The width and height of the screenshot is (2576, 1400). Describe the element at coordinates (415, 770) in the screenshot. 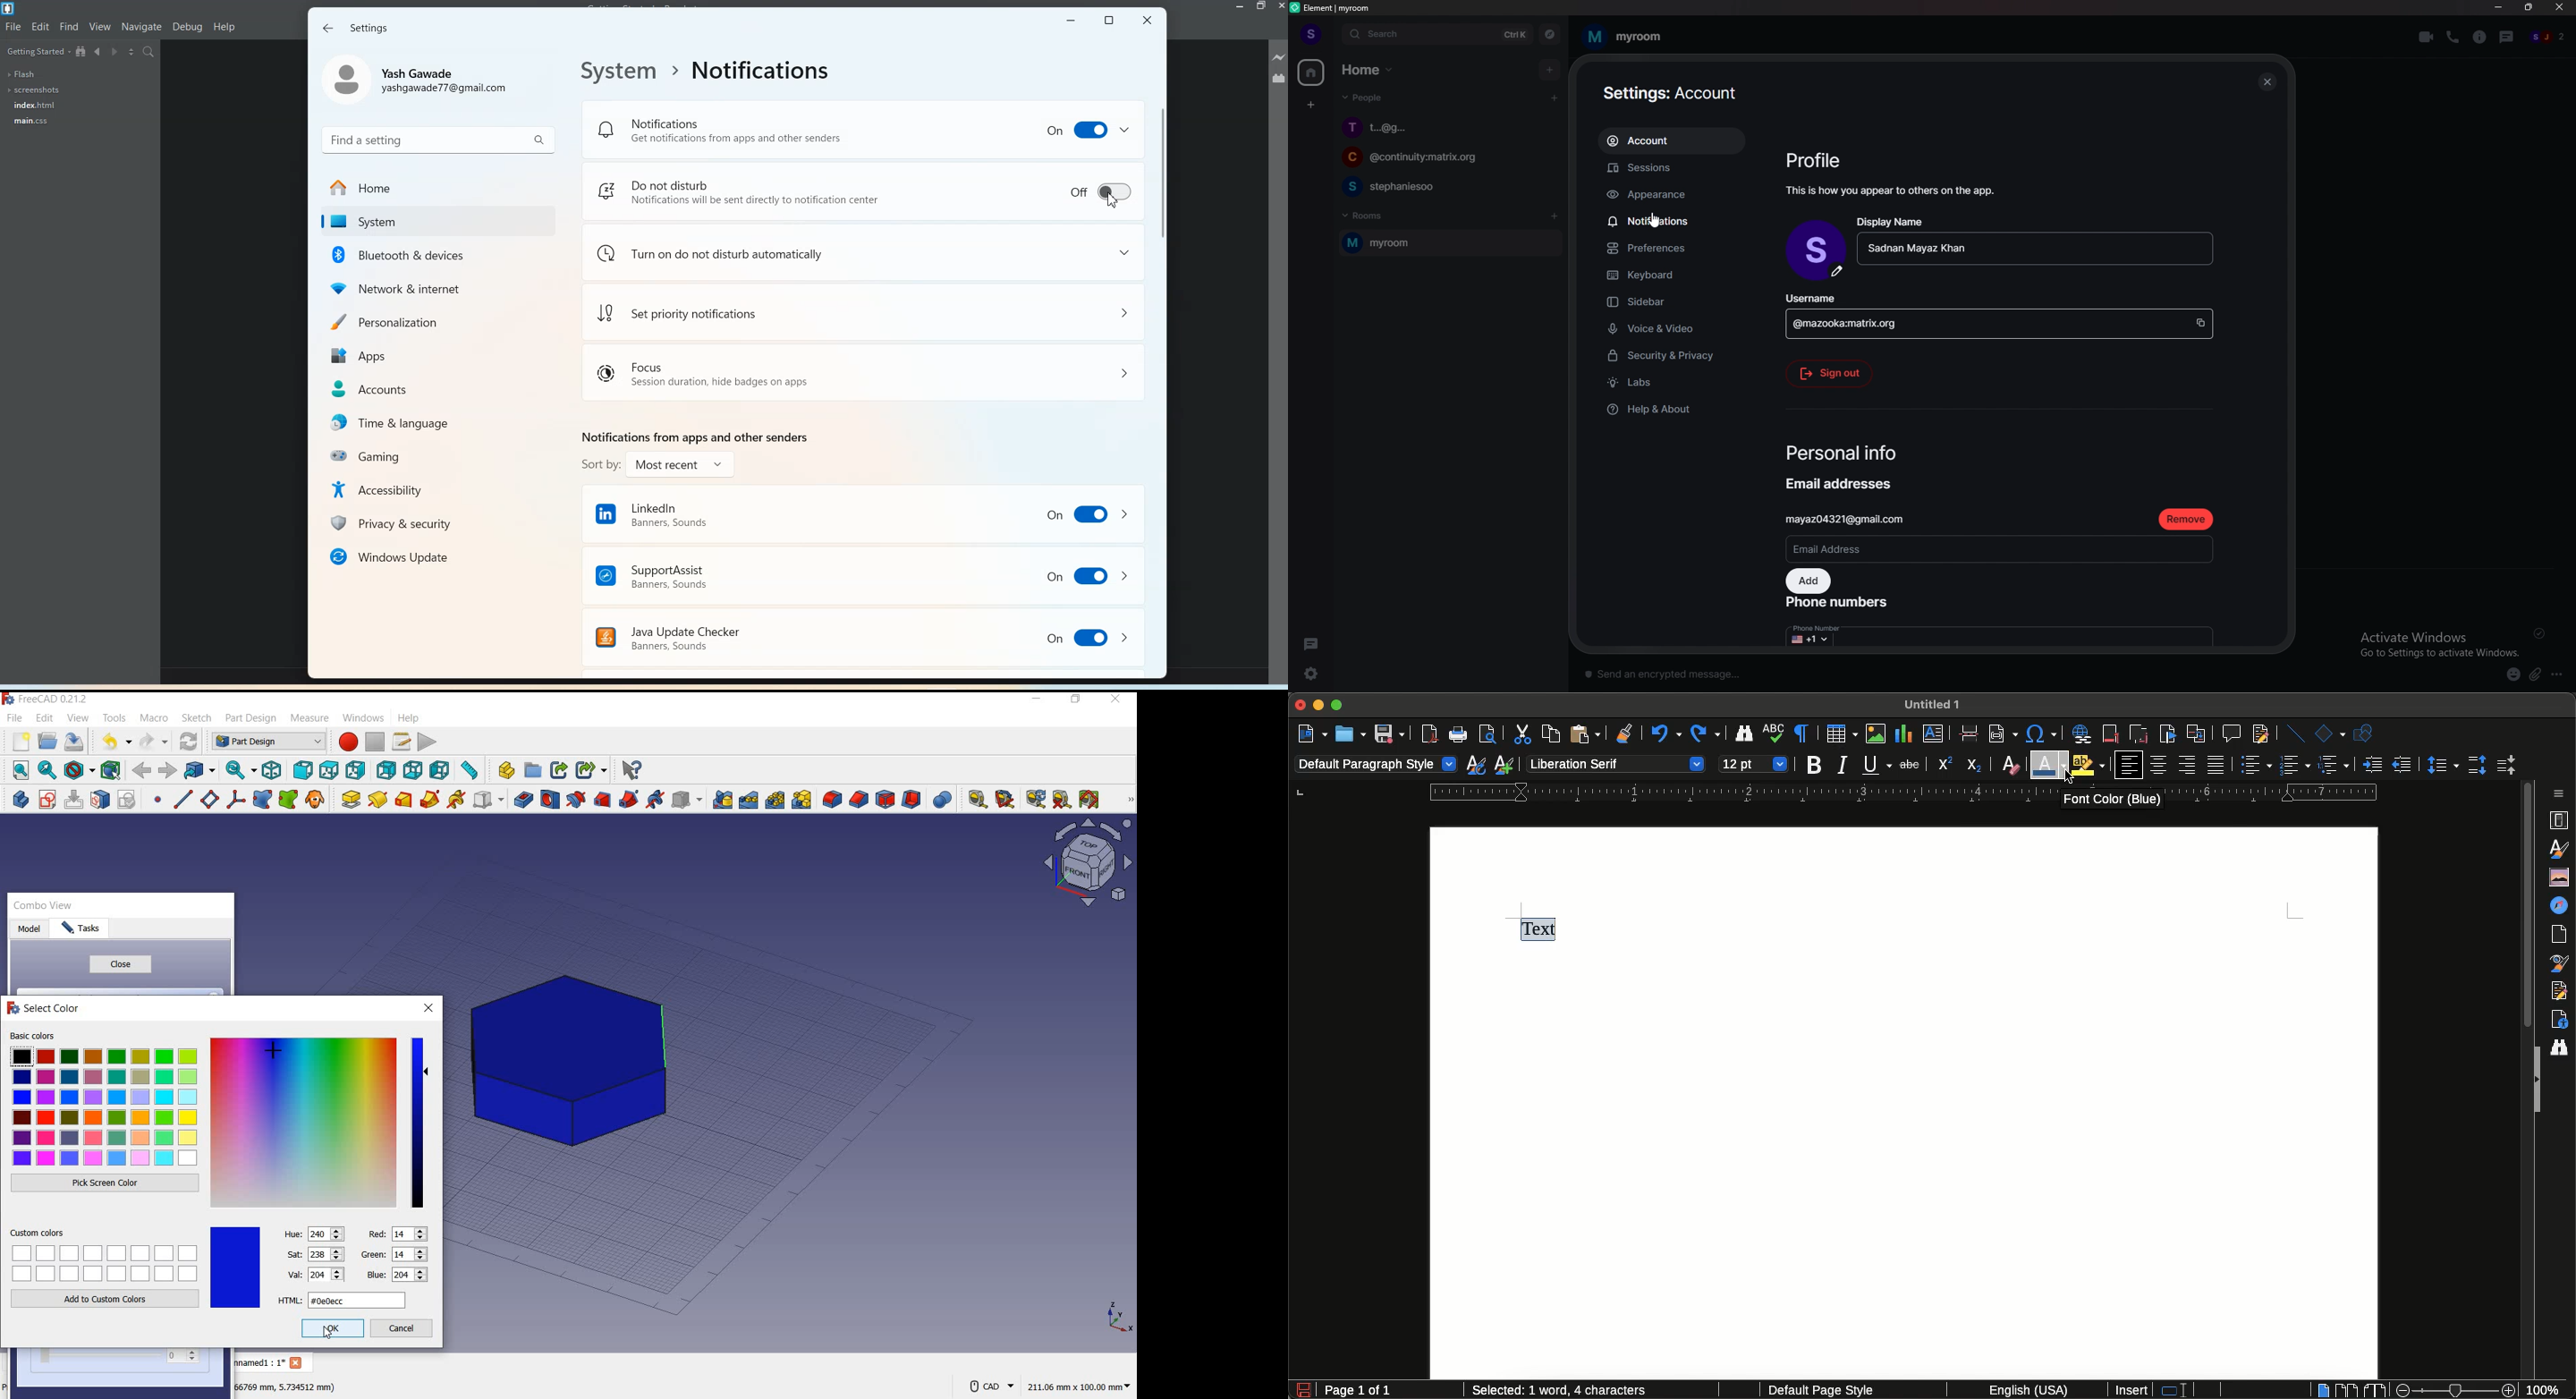

I see `bottom` at that location.